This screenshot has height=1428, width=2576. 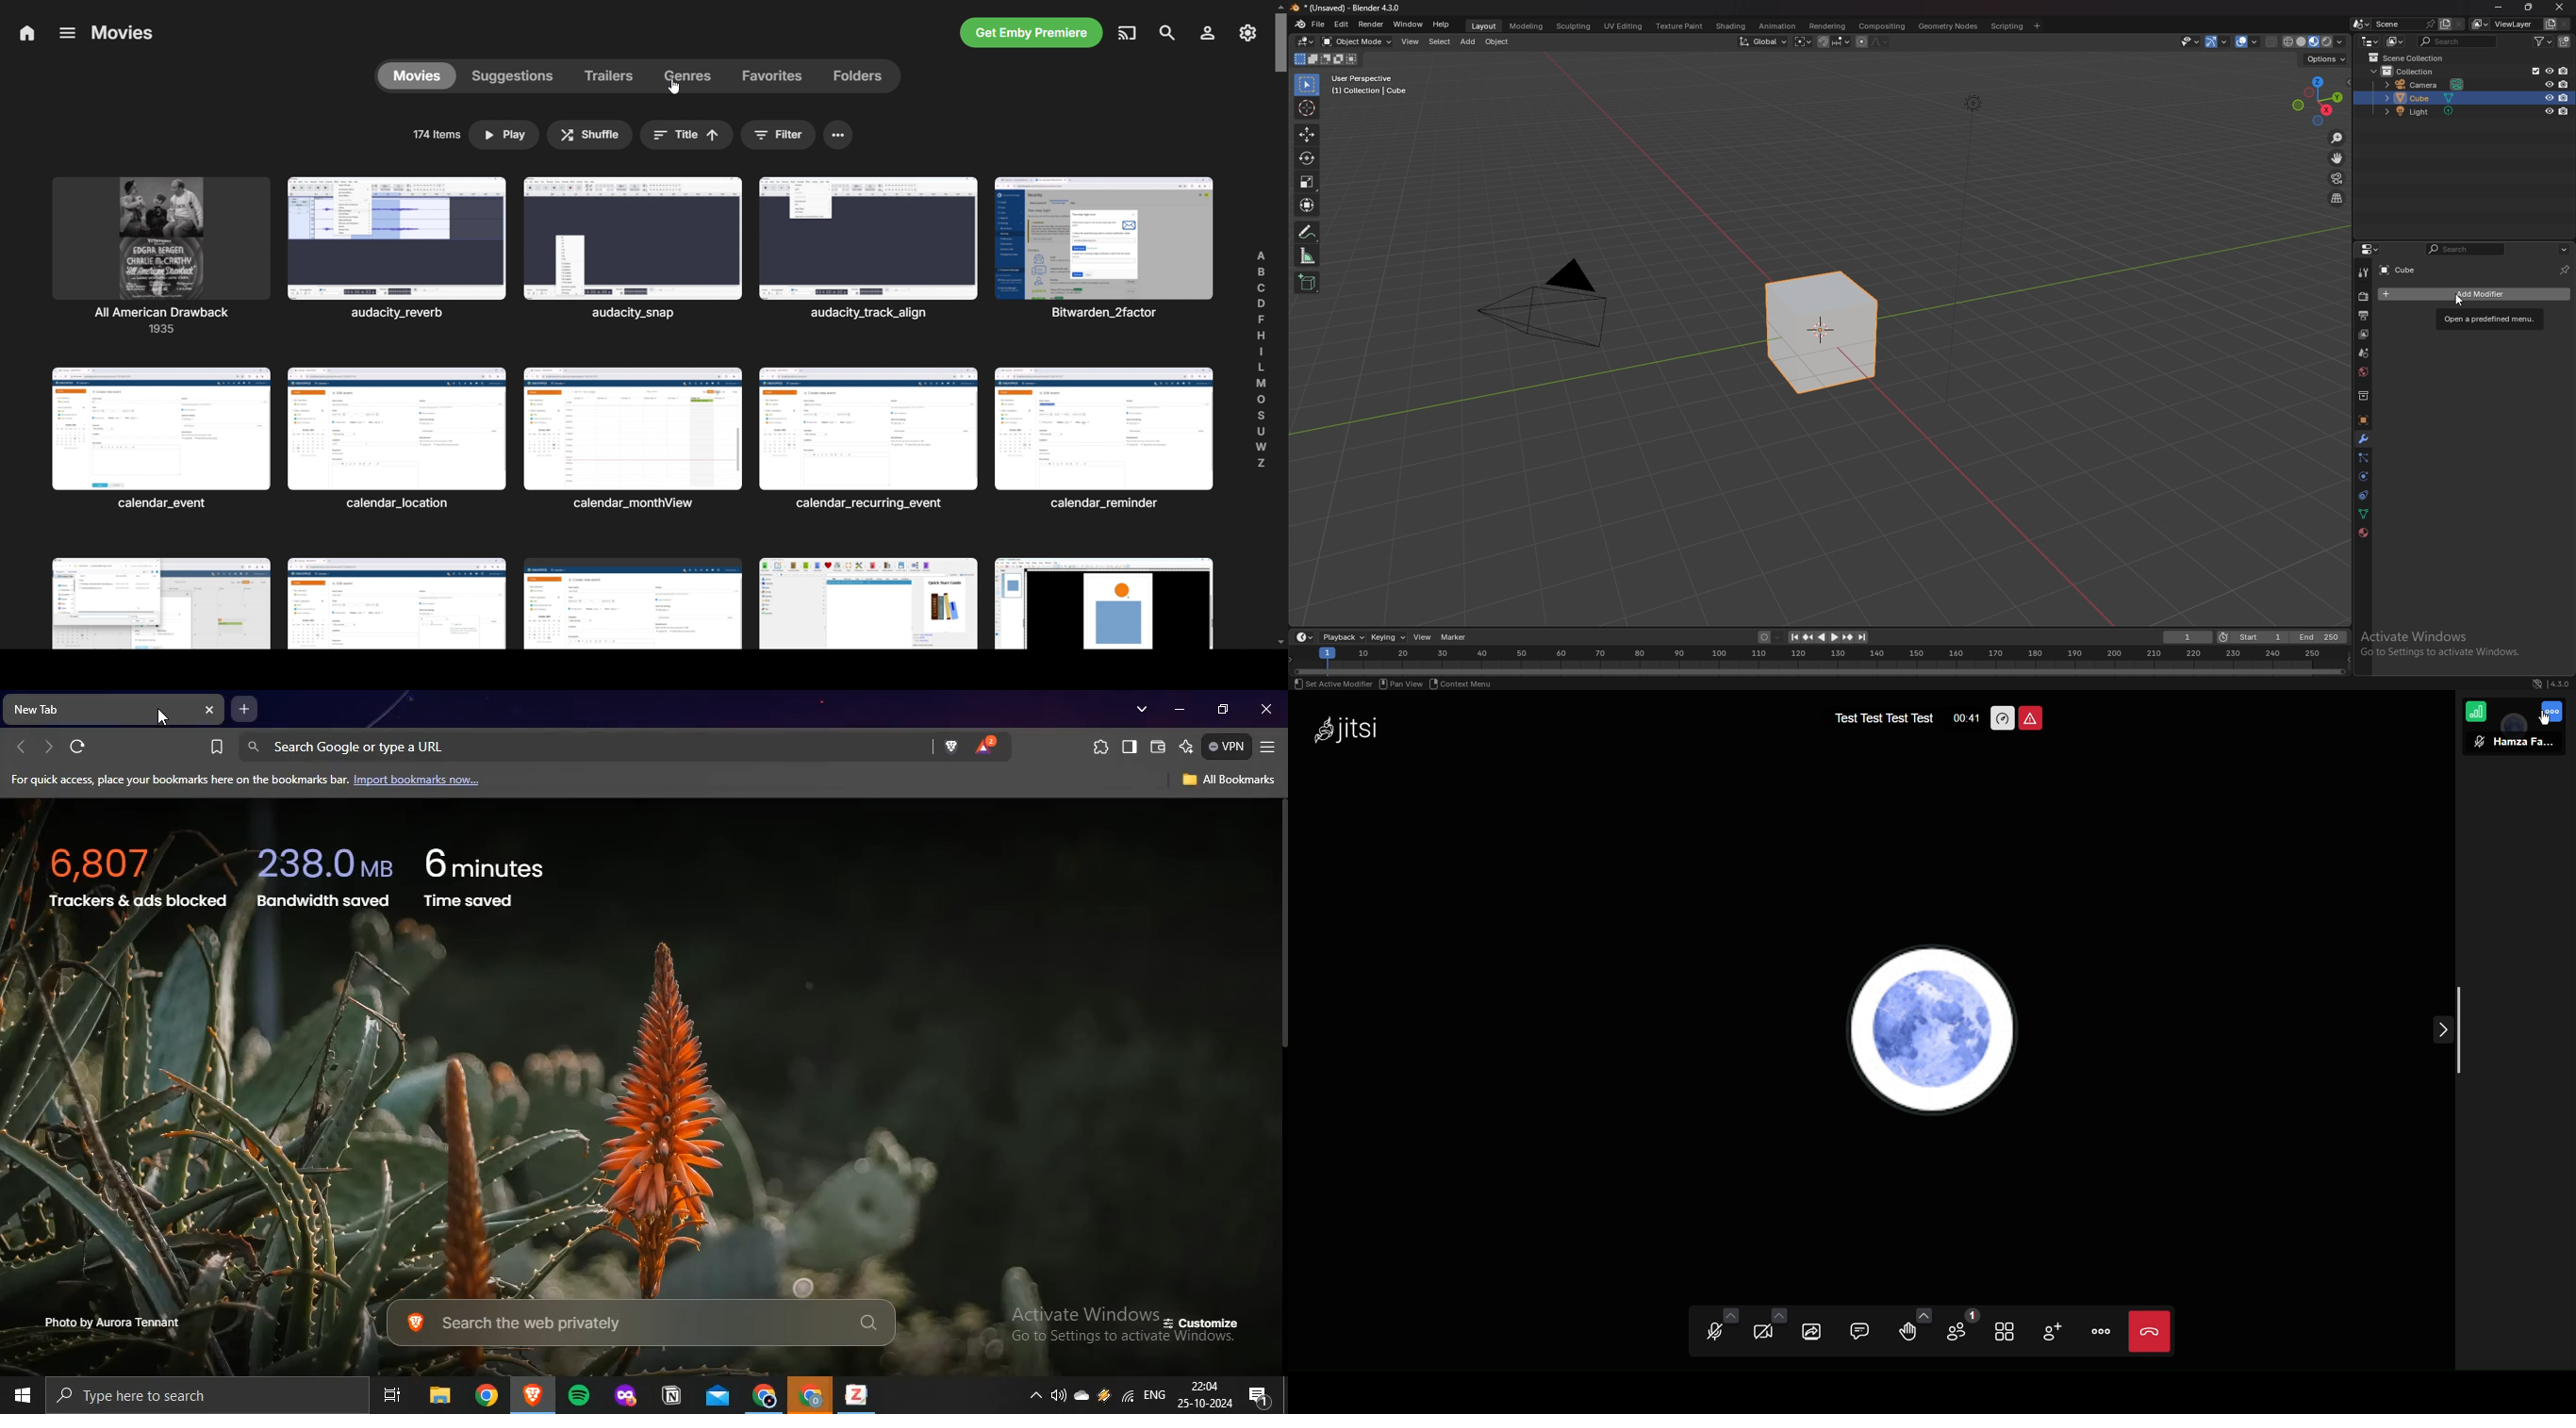 What do you see at coordinates (633, 247) in the screenshot?
I see `audacity_snap` at bounding box center [633, 247].